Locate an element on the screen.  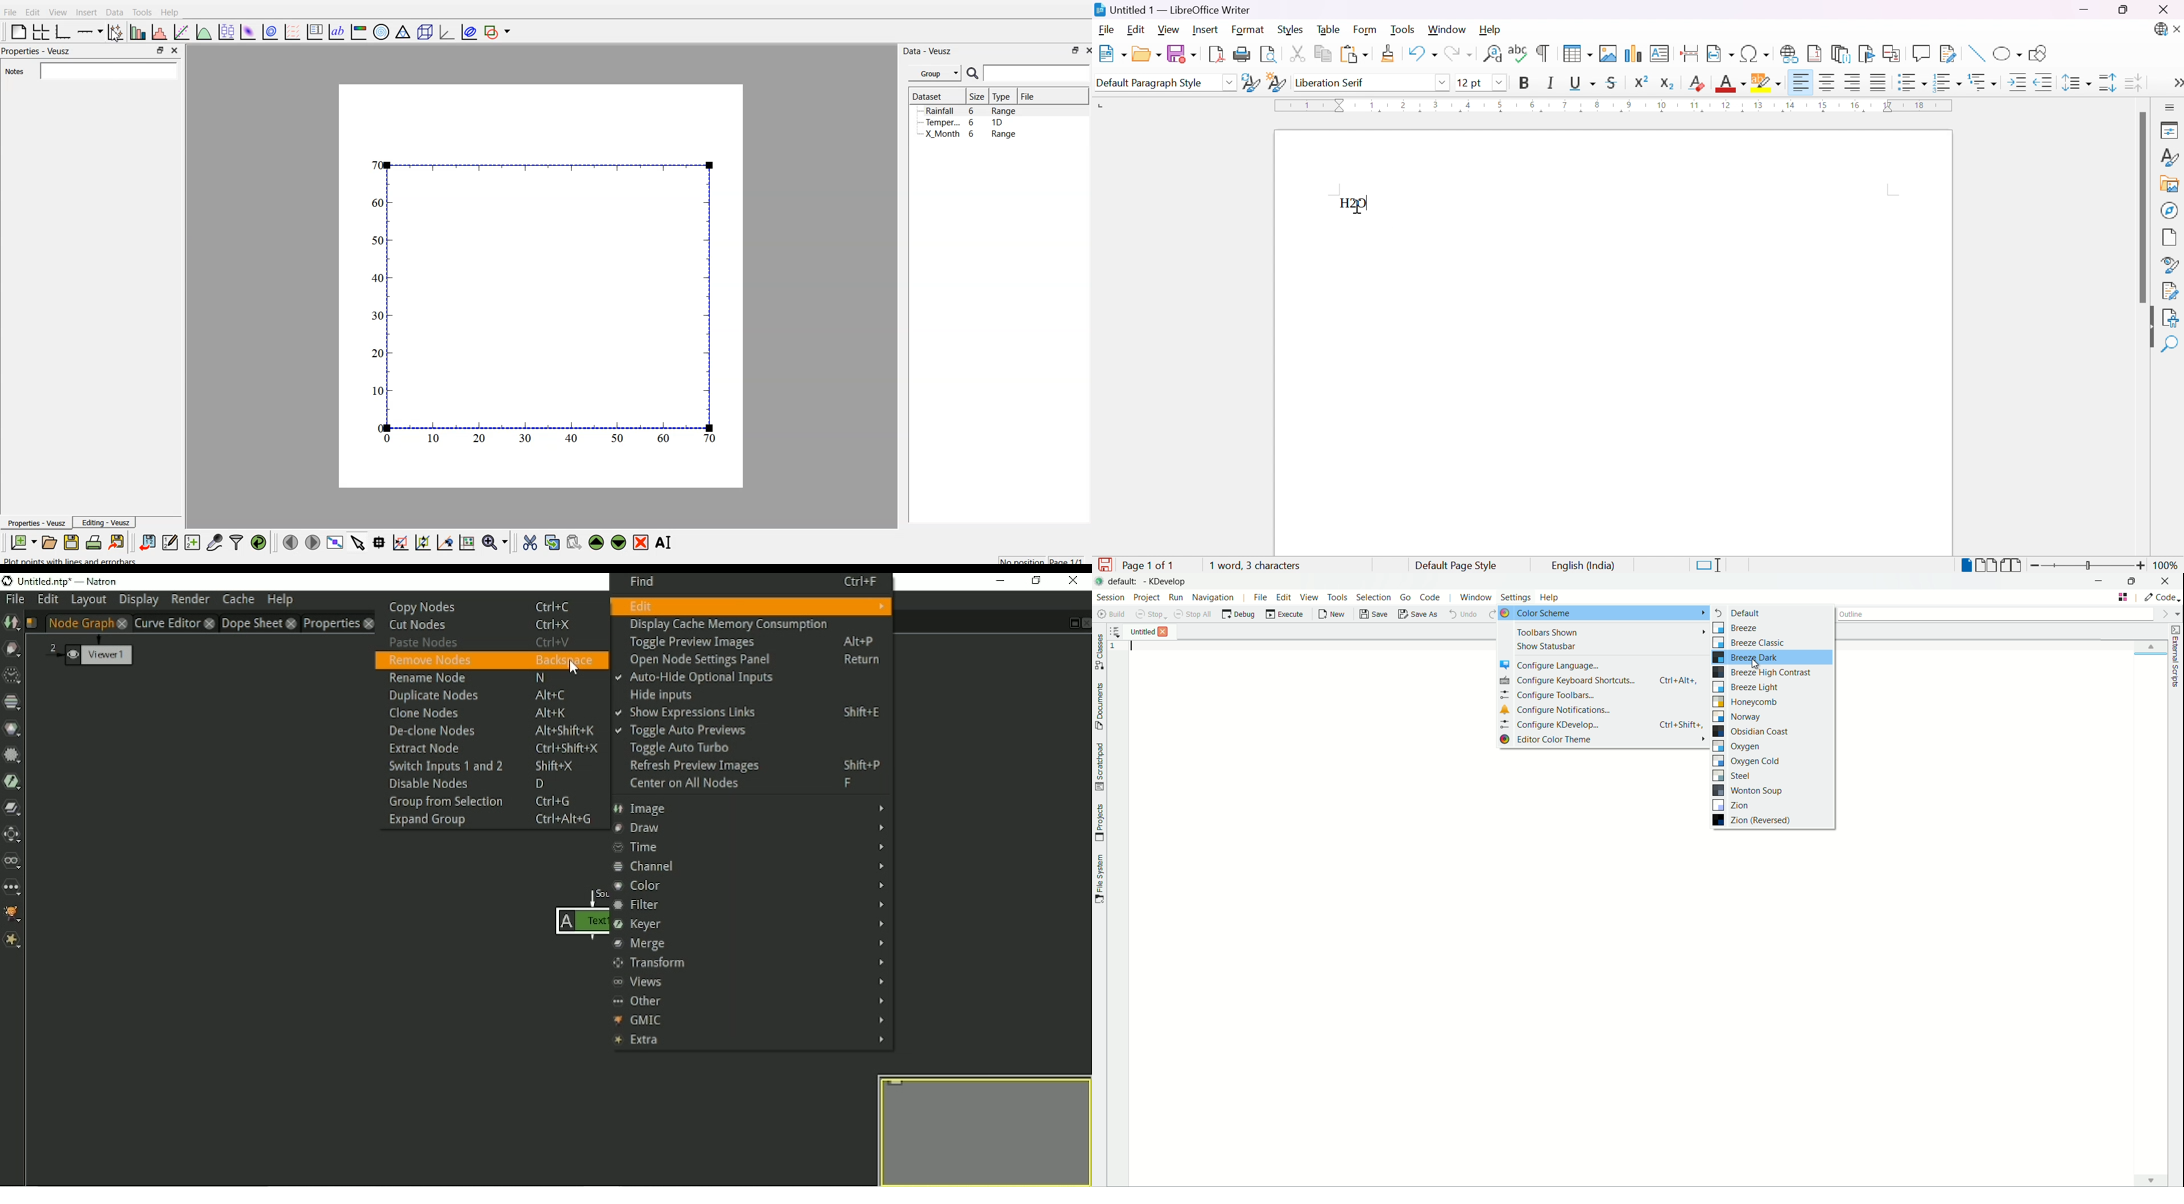
maximize is located at coordinates (1072, 52).